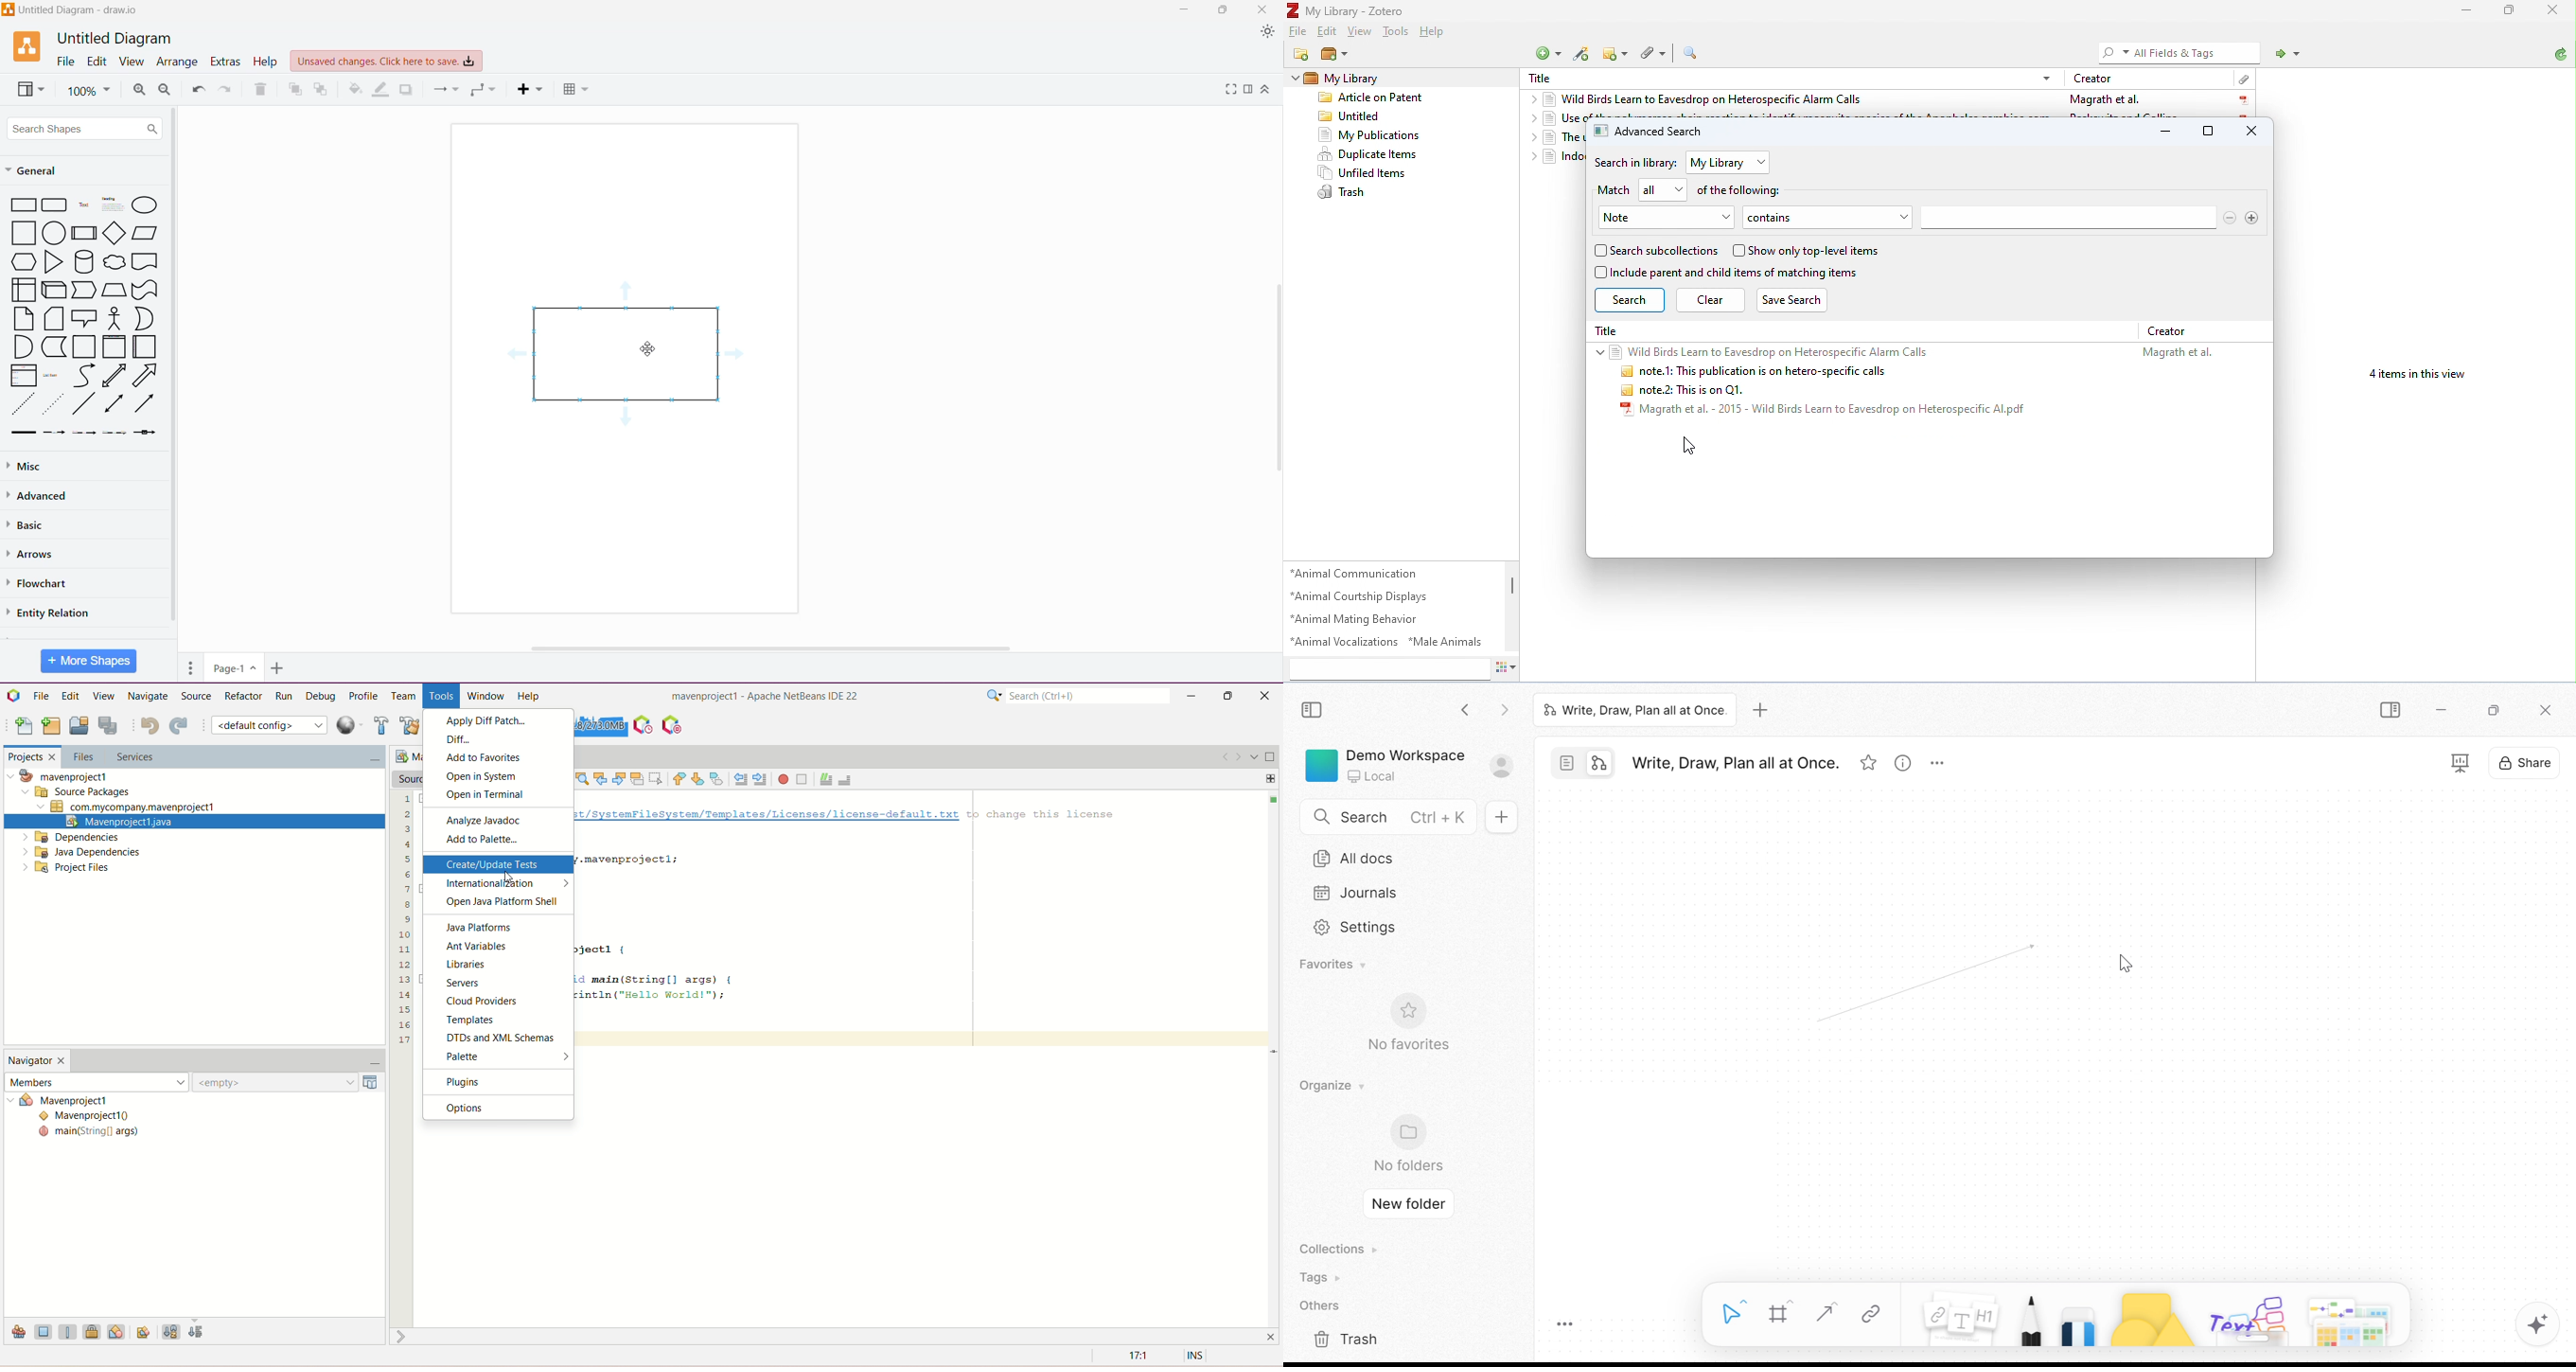 The image size is (2576, 1372). Describe the element at coordinates (261, 89) in the screenshot. I see `Delete` at that location.